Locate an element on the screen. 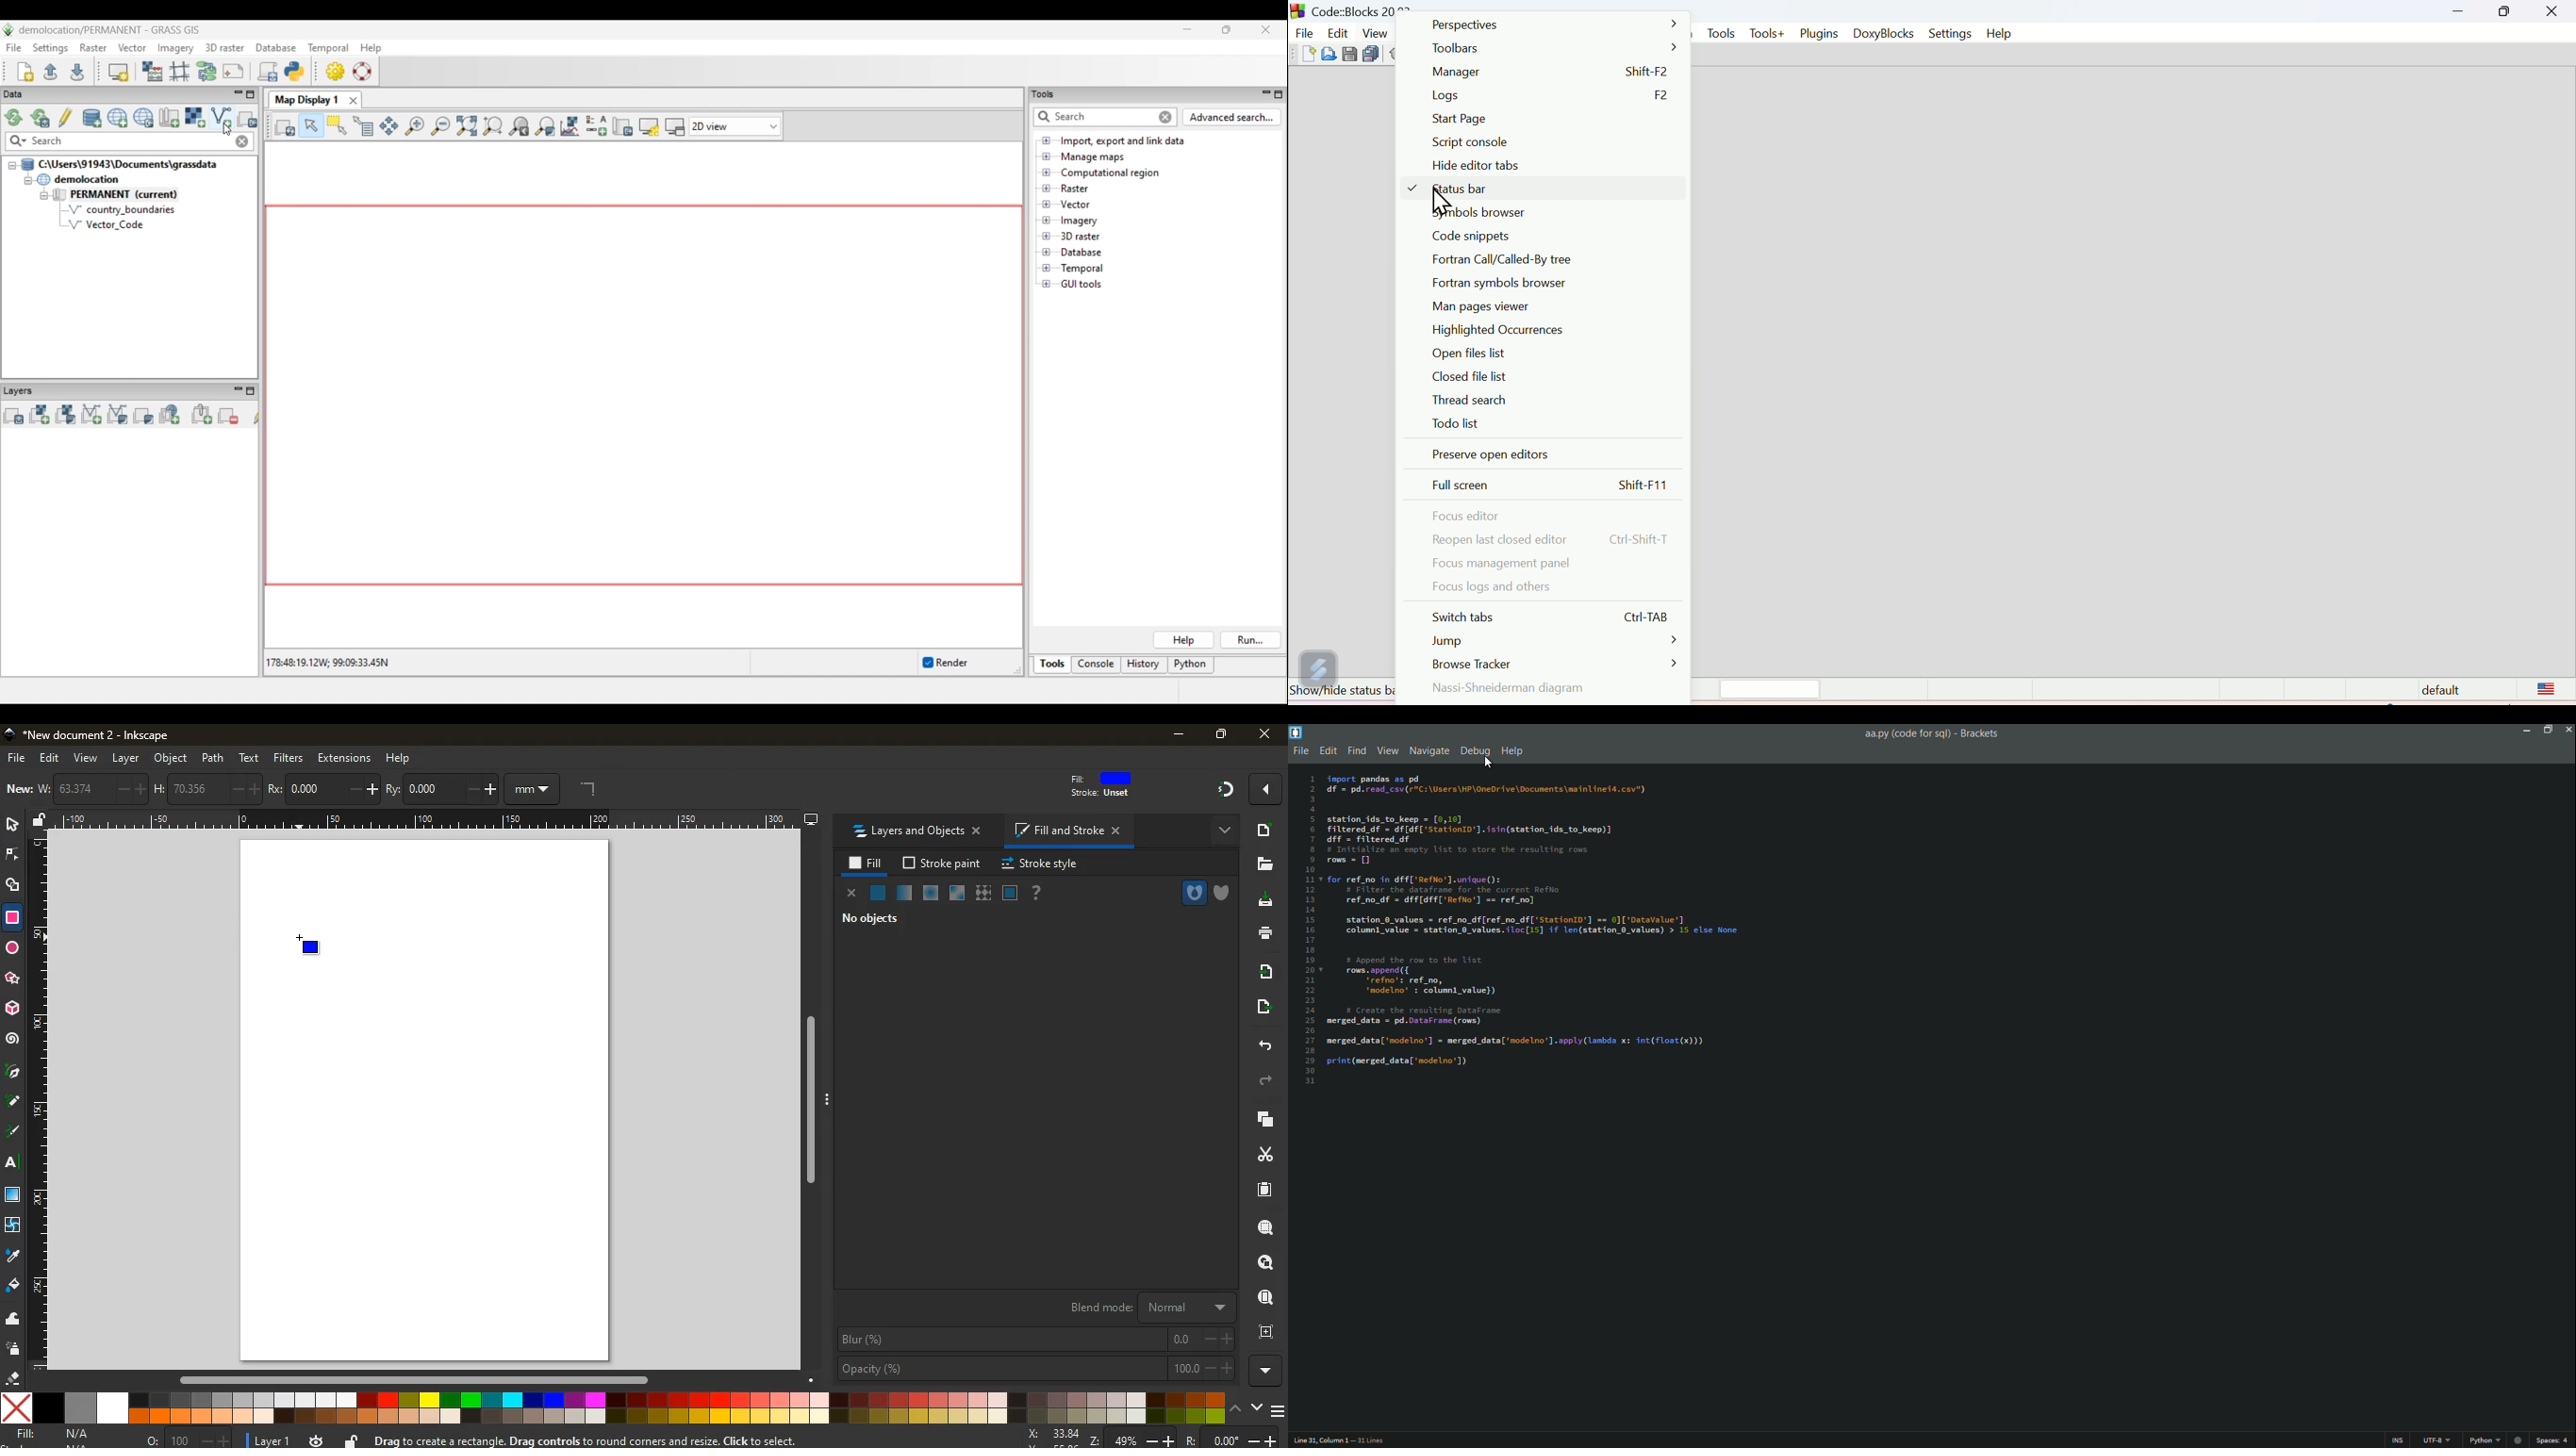  start page is located at coordinates (1503, 121).